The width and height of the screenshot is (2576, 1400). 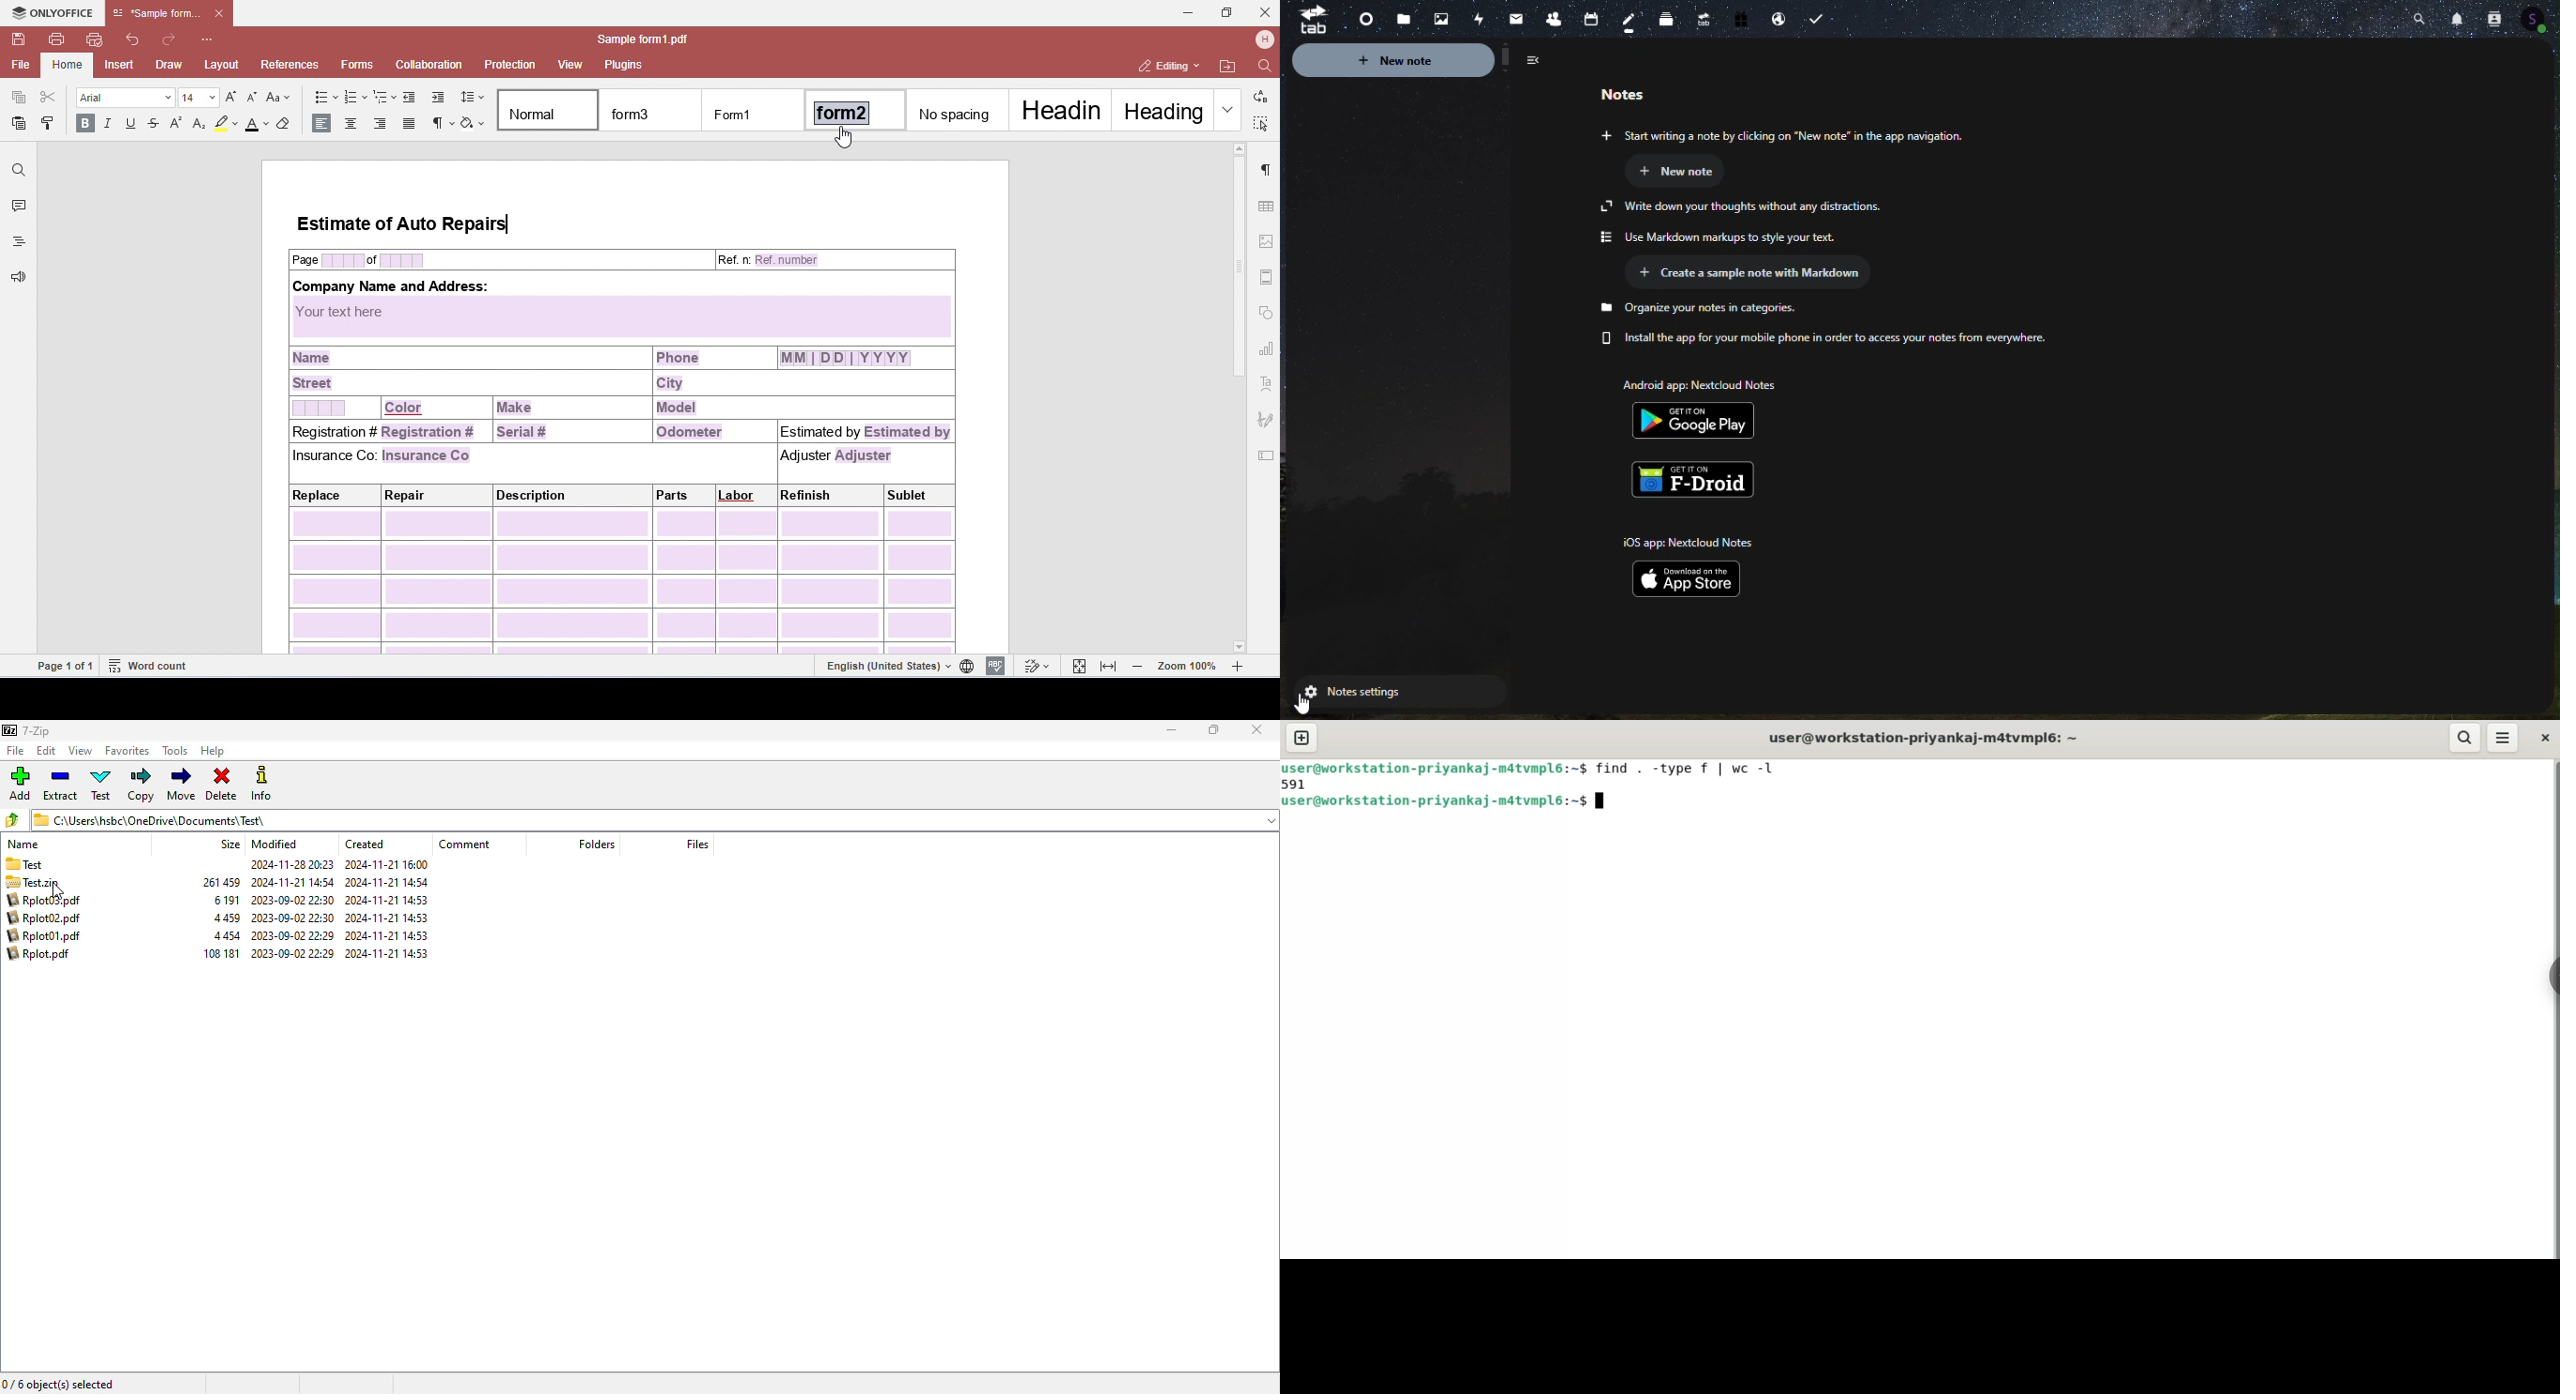 What do you see at coordinates (1642, 91) in the screenshot?
I see `Notes` at bounding box center [1642, 91].